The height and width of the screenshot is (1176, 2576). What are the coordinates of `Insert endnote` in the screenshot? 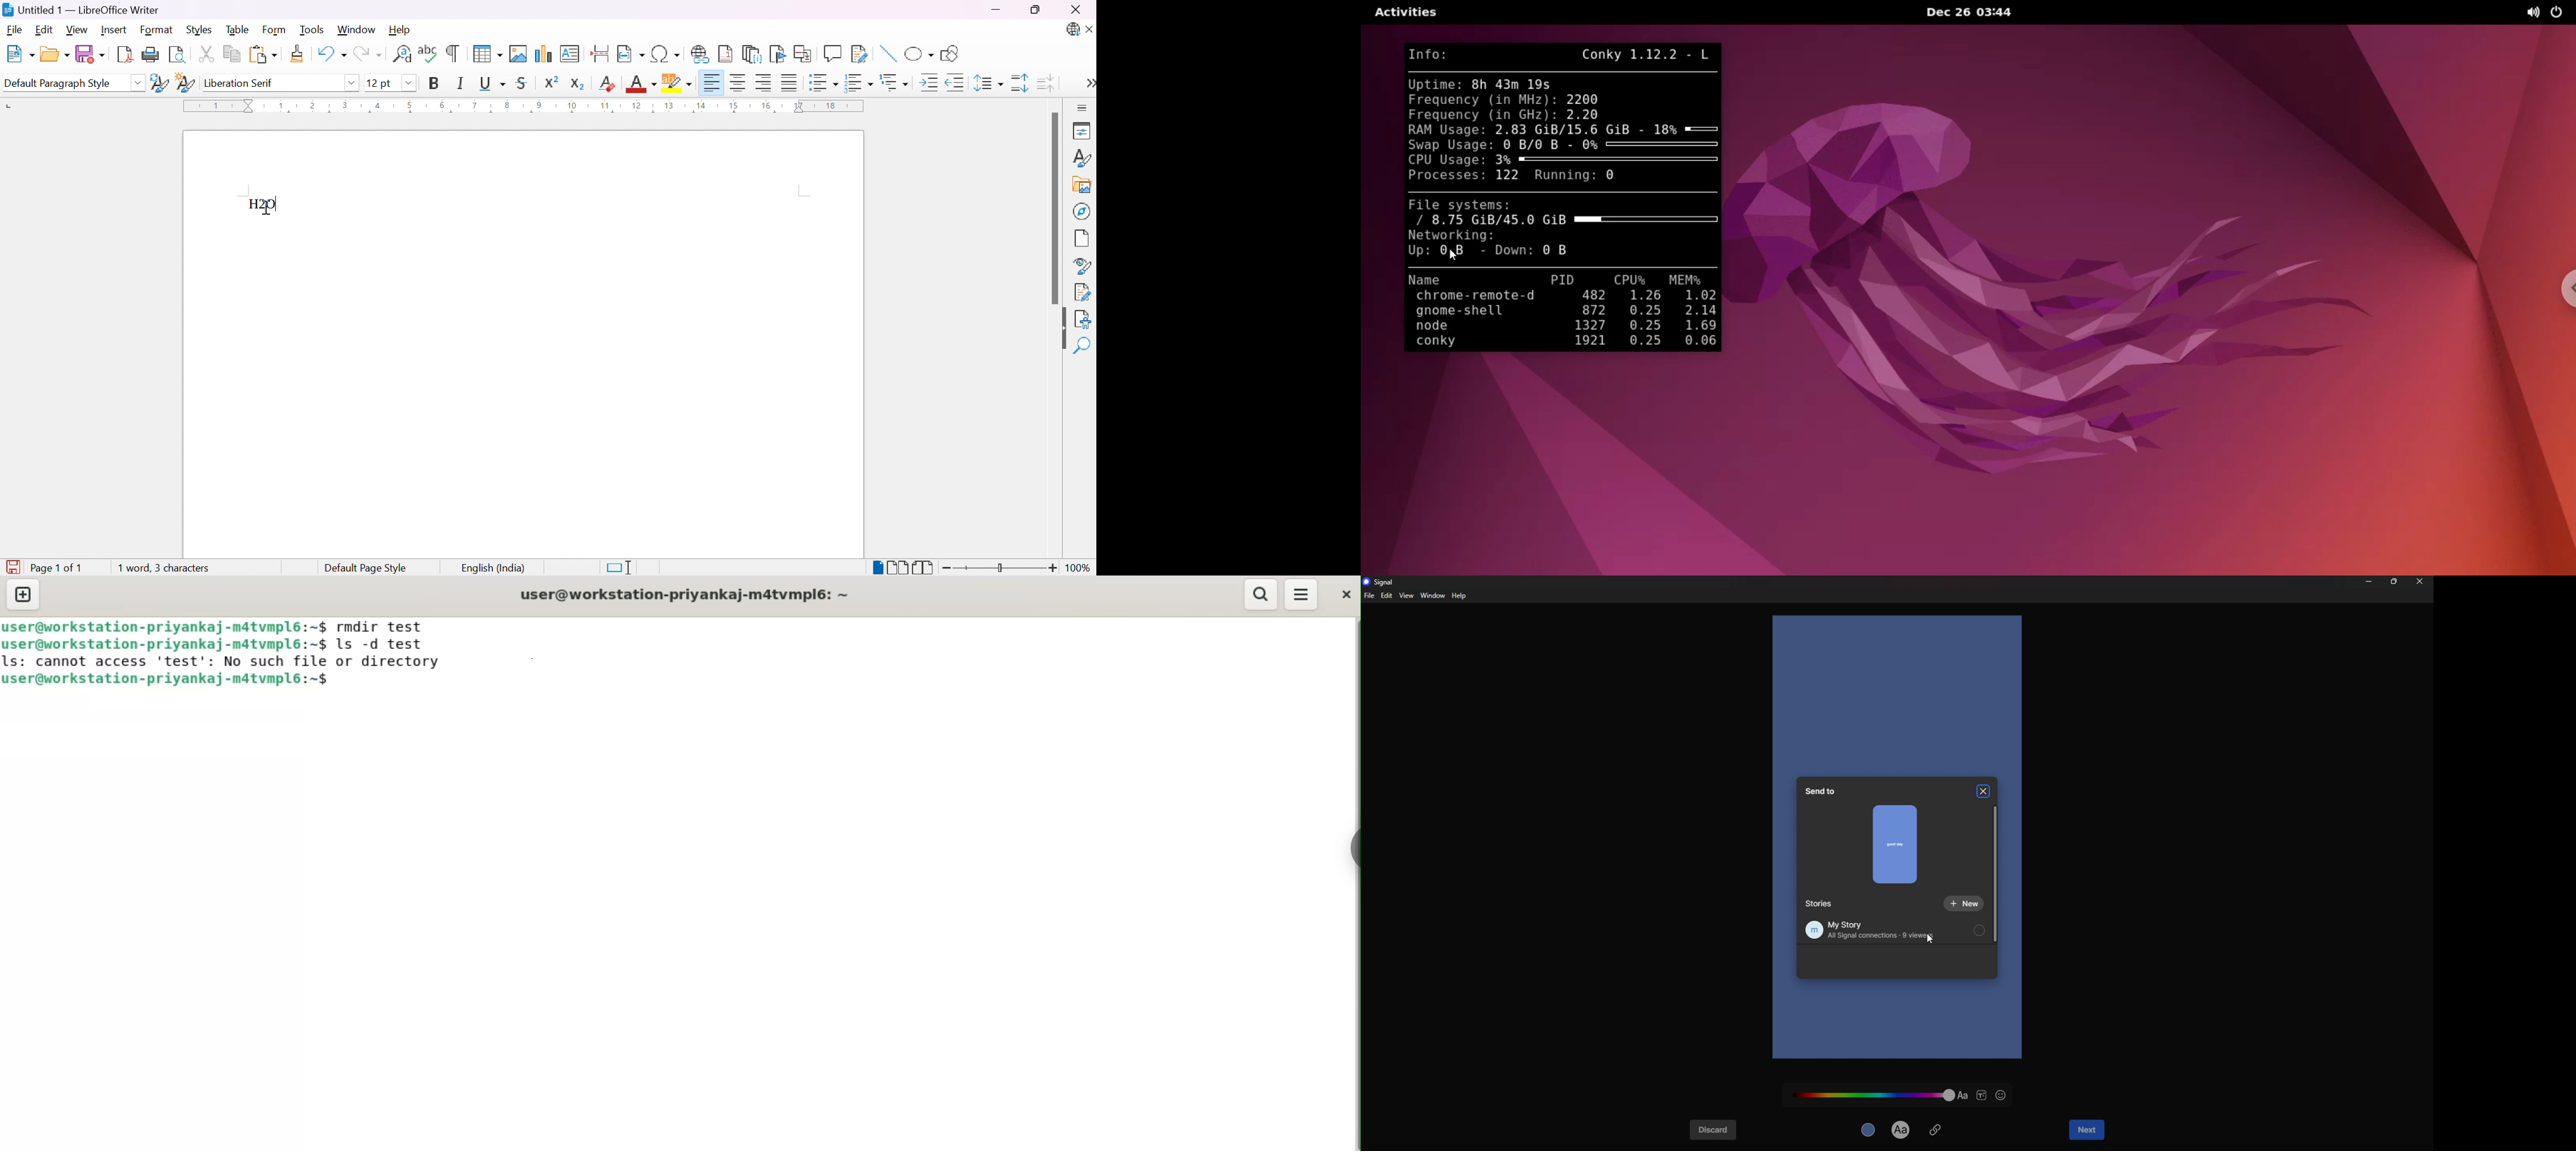 It's located at (752, 54).